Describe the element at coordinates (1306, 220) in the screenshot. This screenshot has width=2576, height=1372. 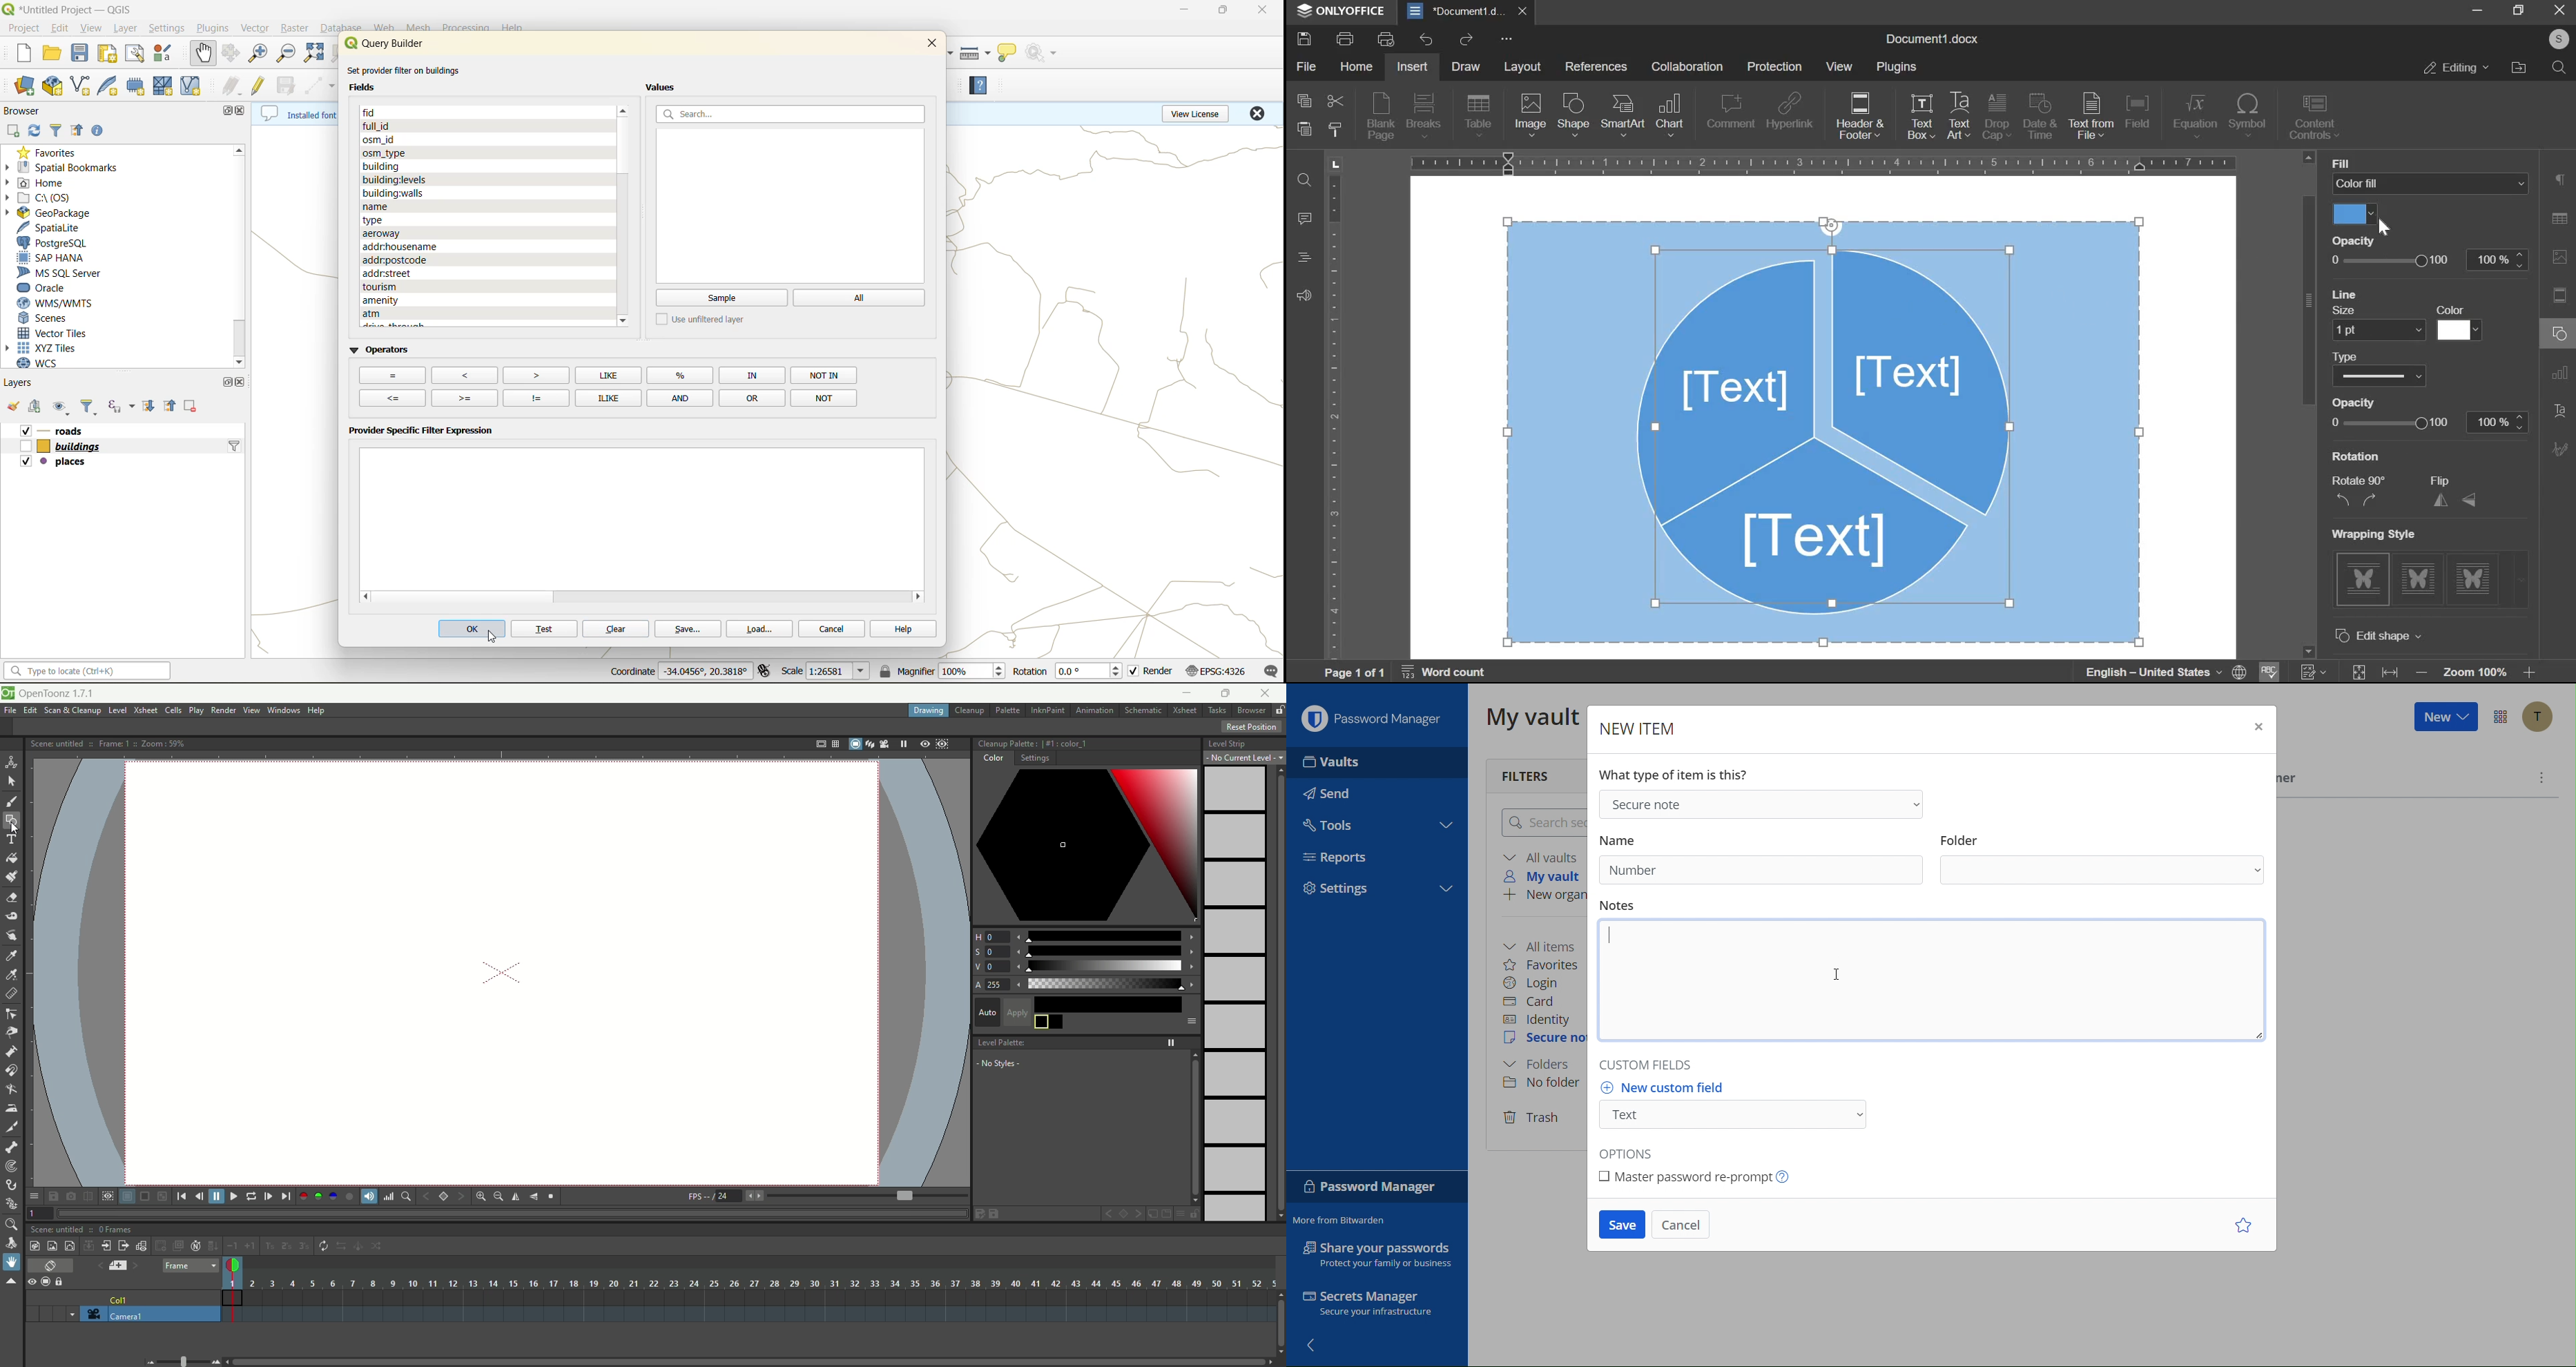
I see `comment panel` at that location.